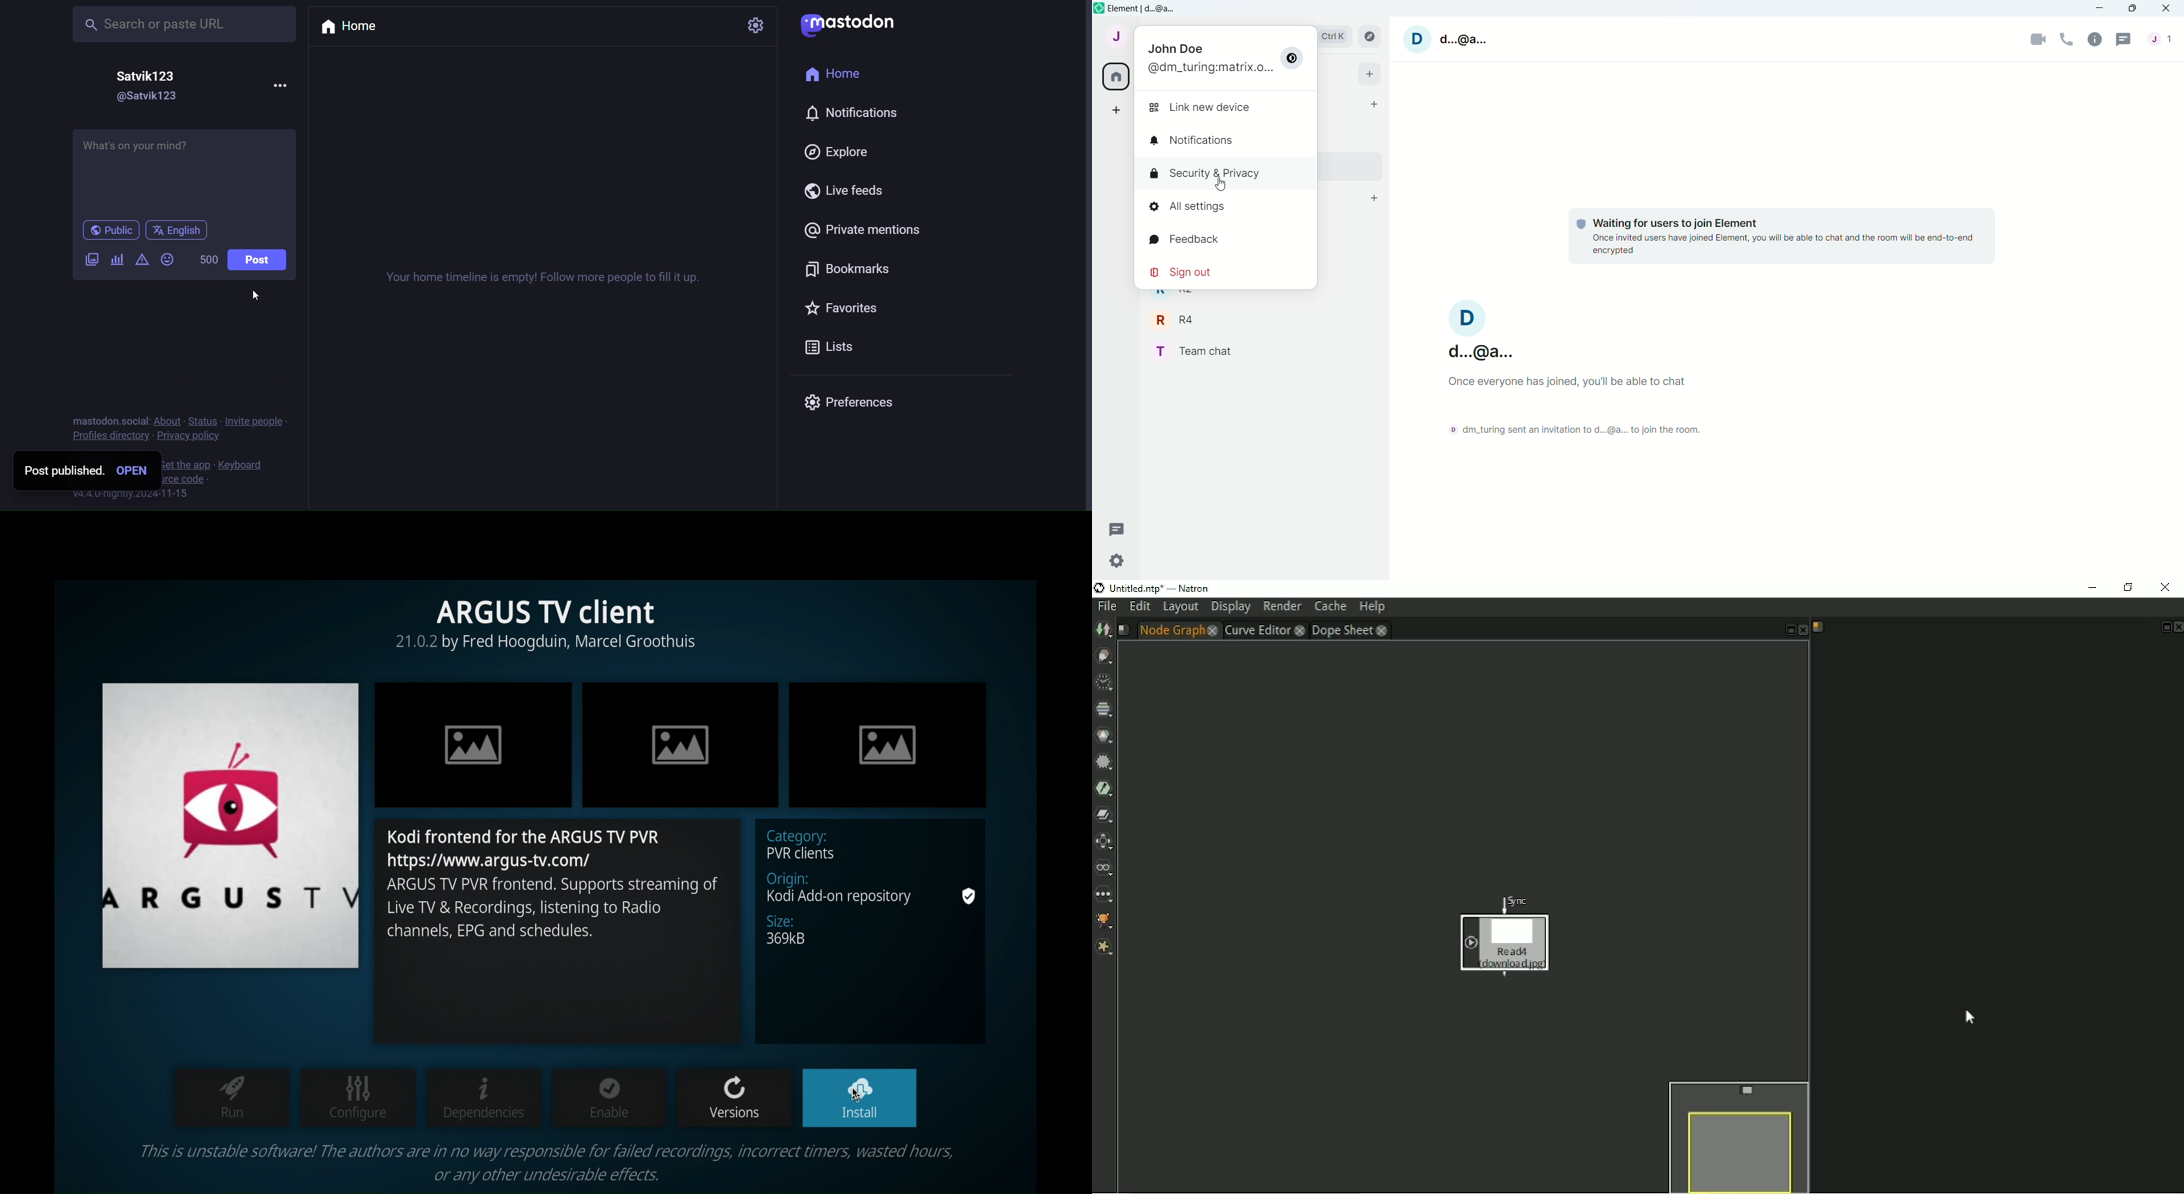 The height and width of the screenshot is (1204, 2184). I want to click on explore, so click(1370, 36).